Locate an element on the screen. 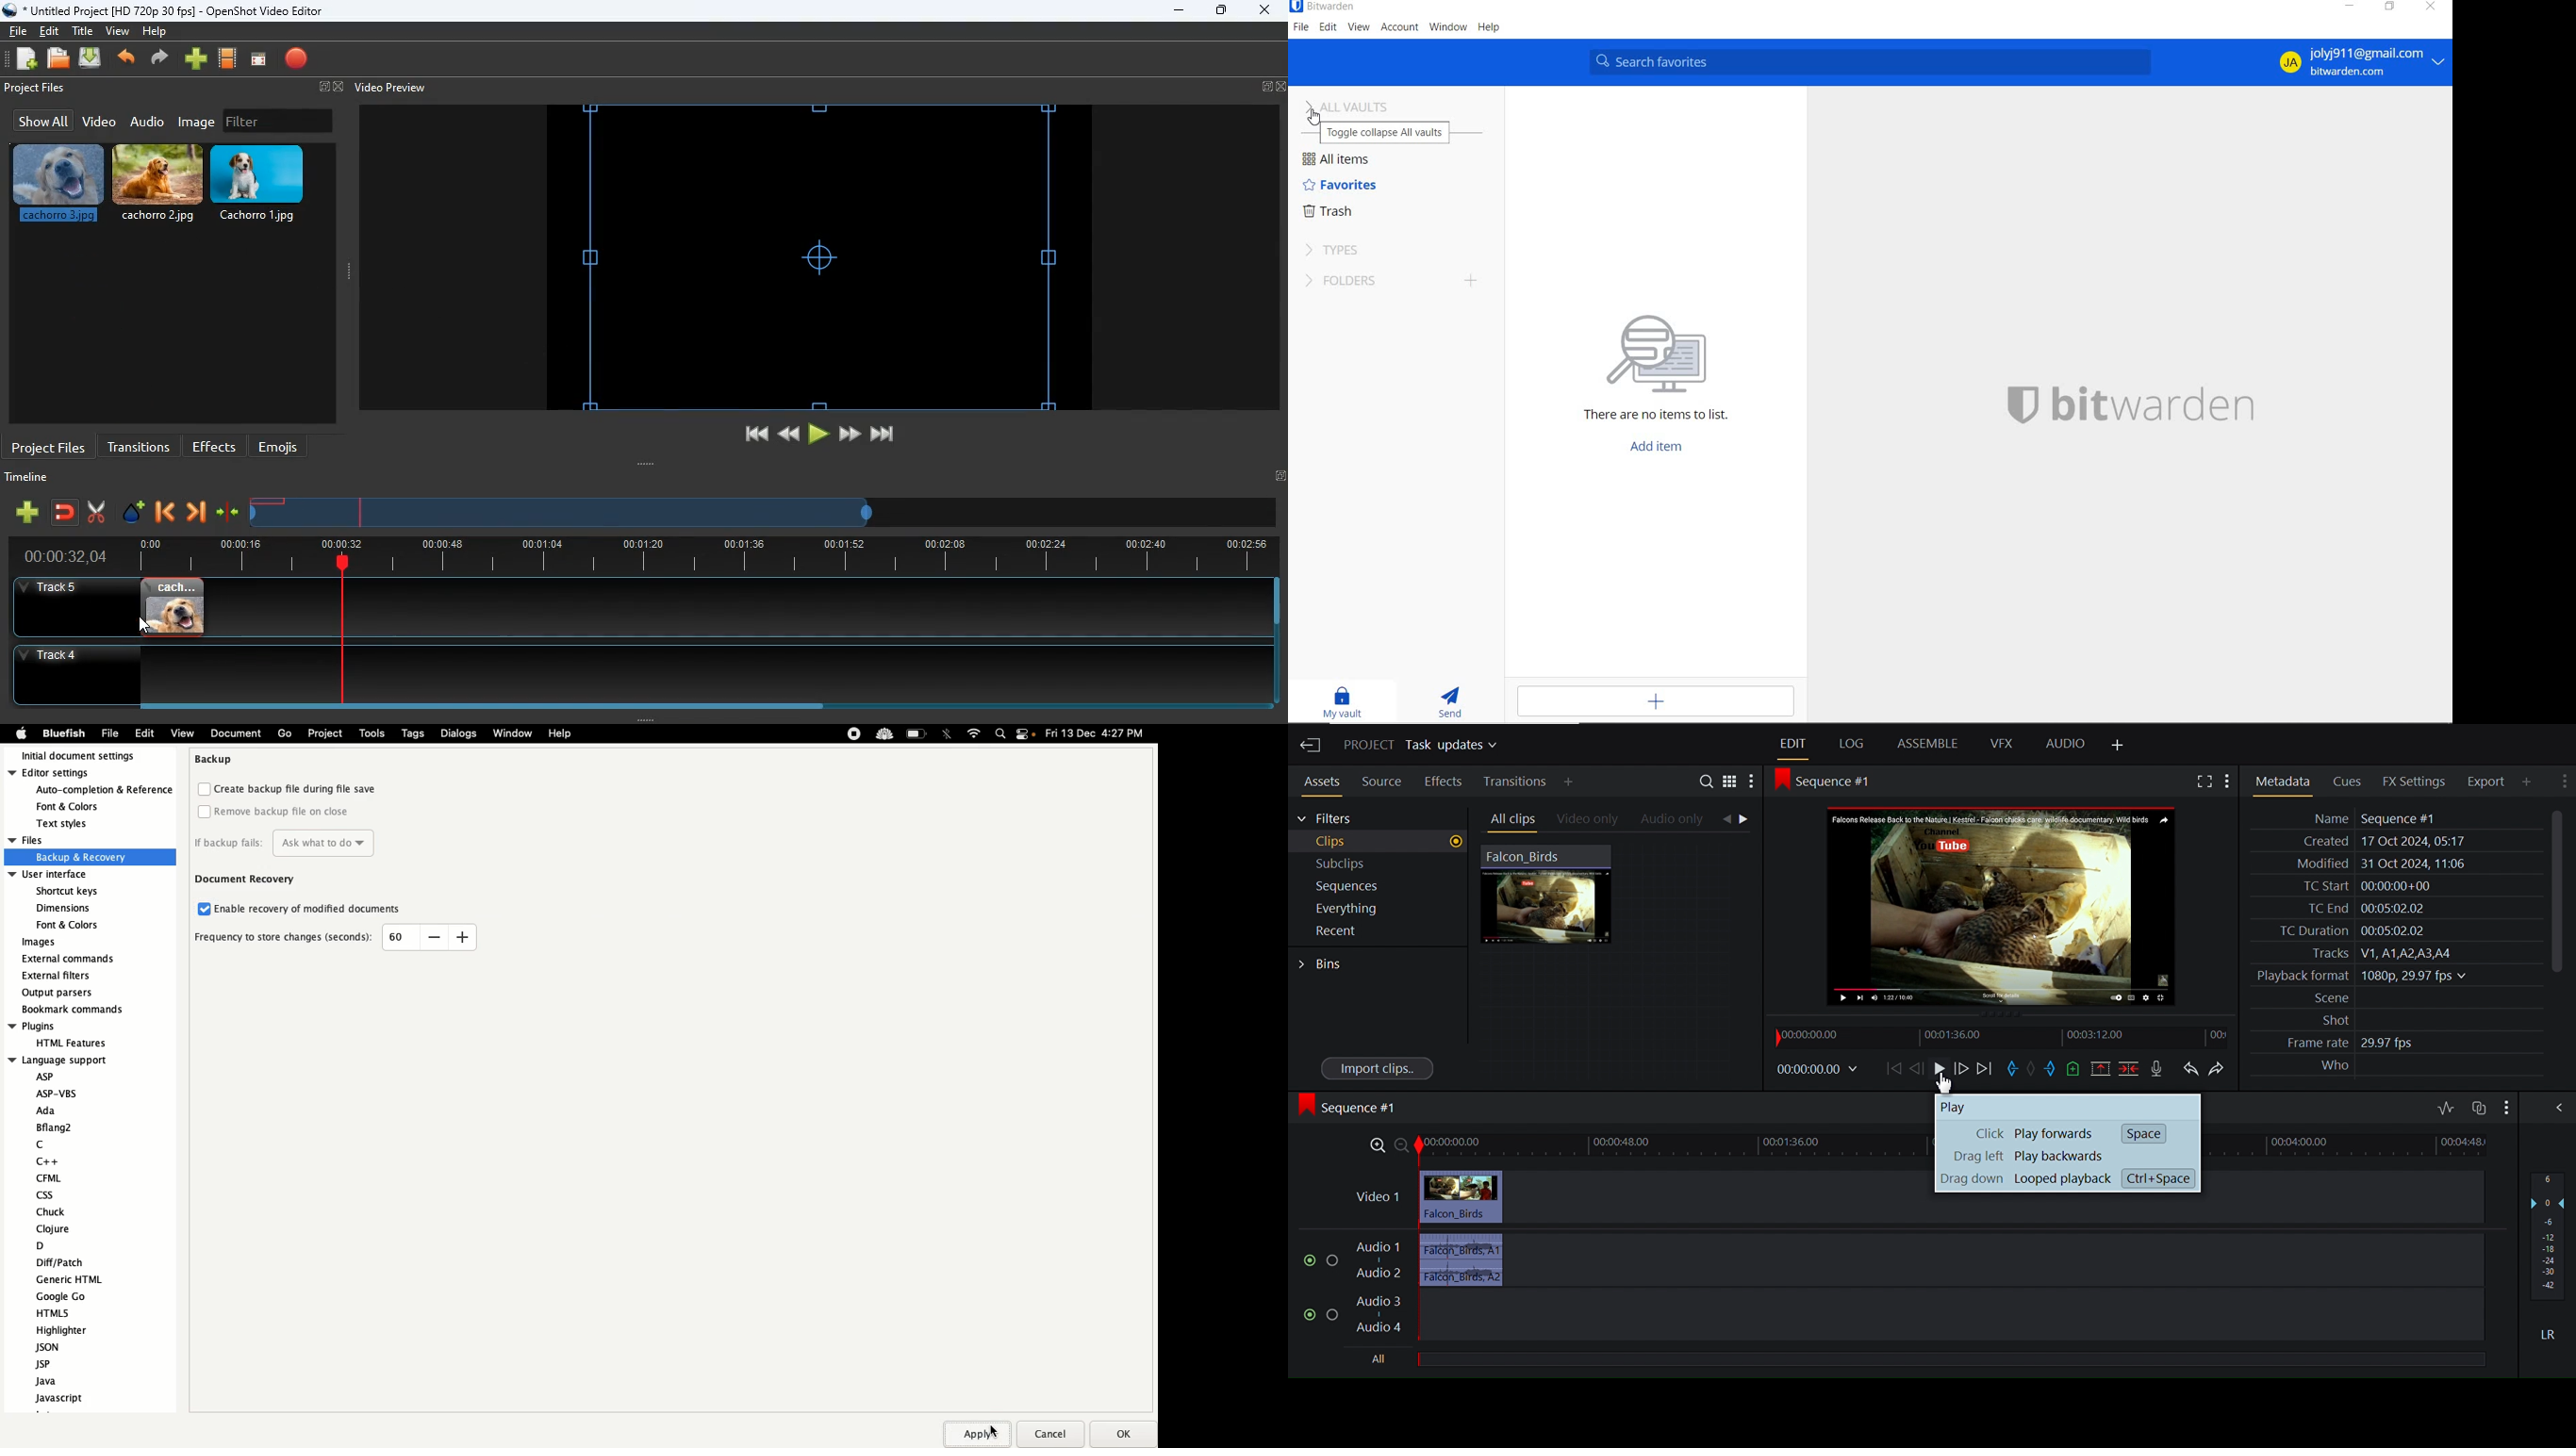  Frame rate is located at coordinates (2310, 1043).